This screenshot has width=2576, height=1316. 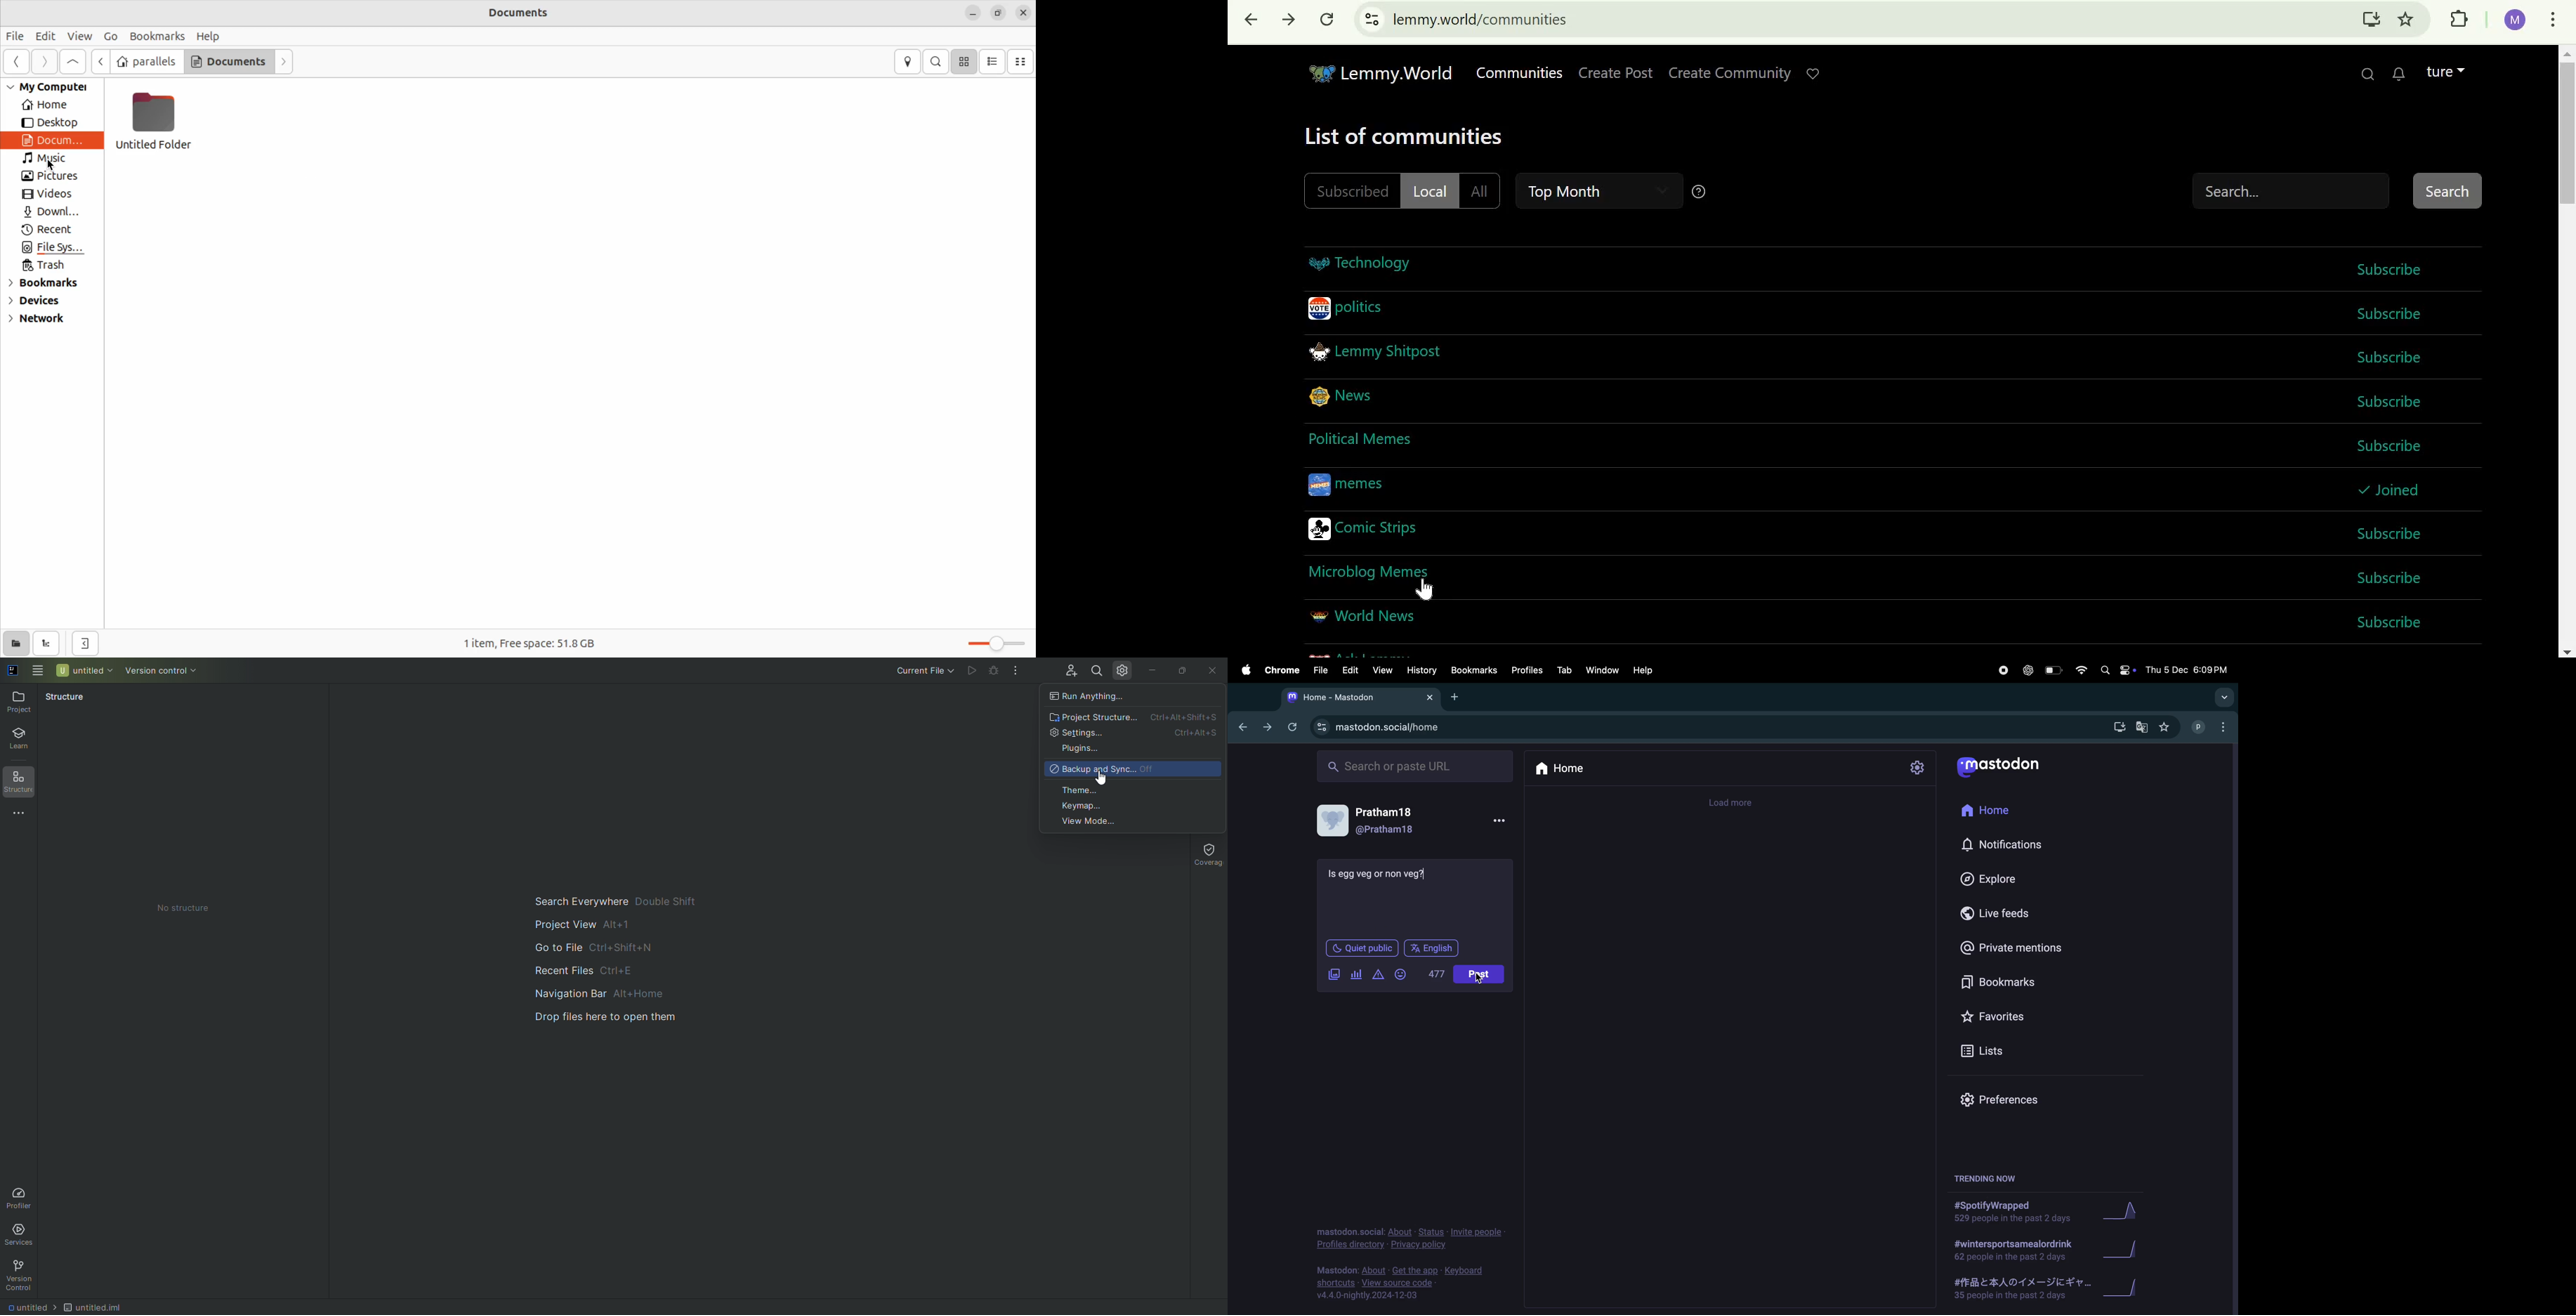 I want to click on Notifications, so click(x=2005, y=843).